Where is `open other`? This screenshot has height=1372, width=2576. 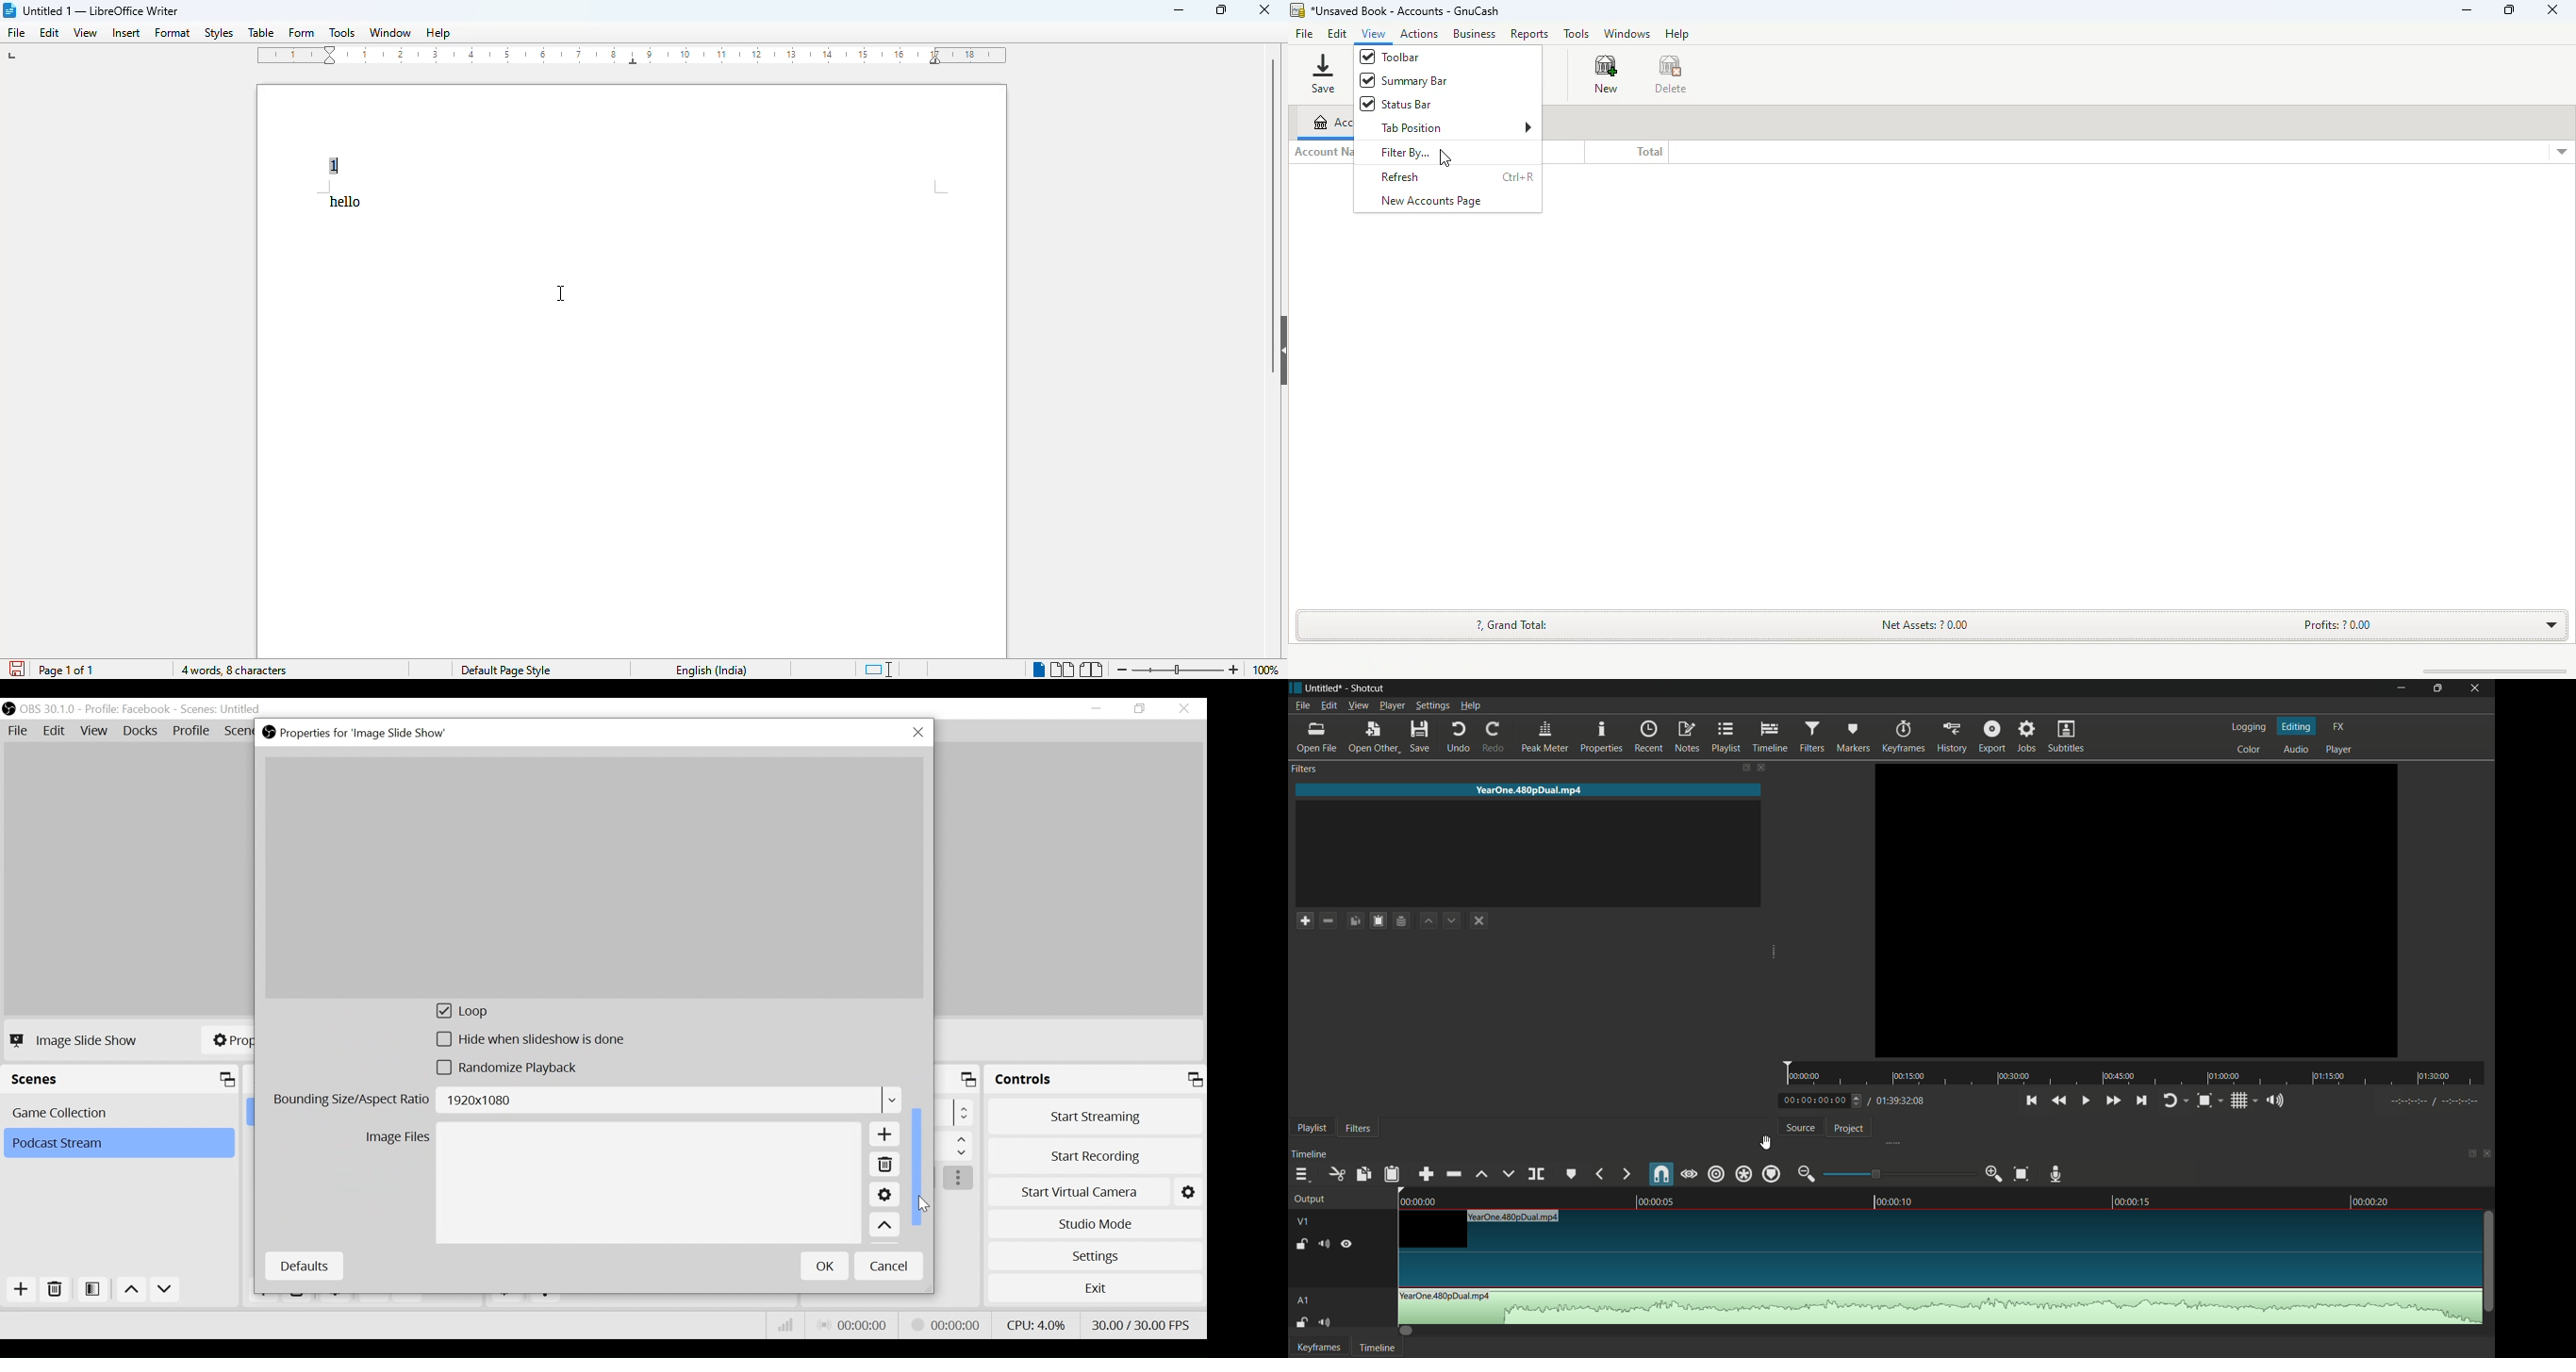
open other is located at coordinates (1373, 737).